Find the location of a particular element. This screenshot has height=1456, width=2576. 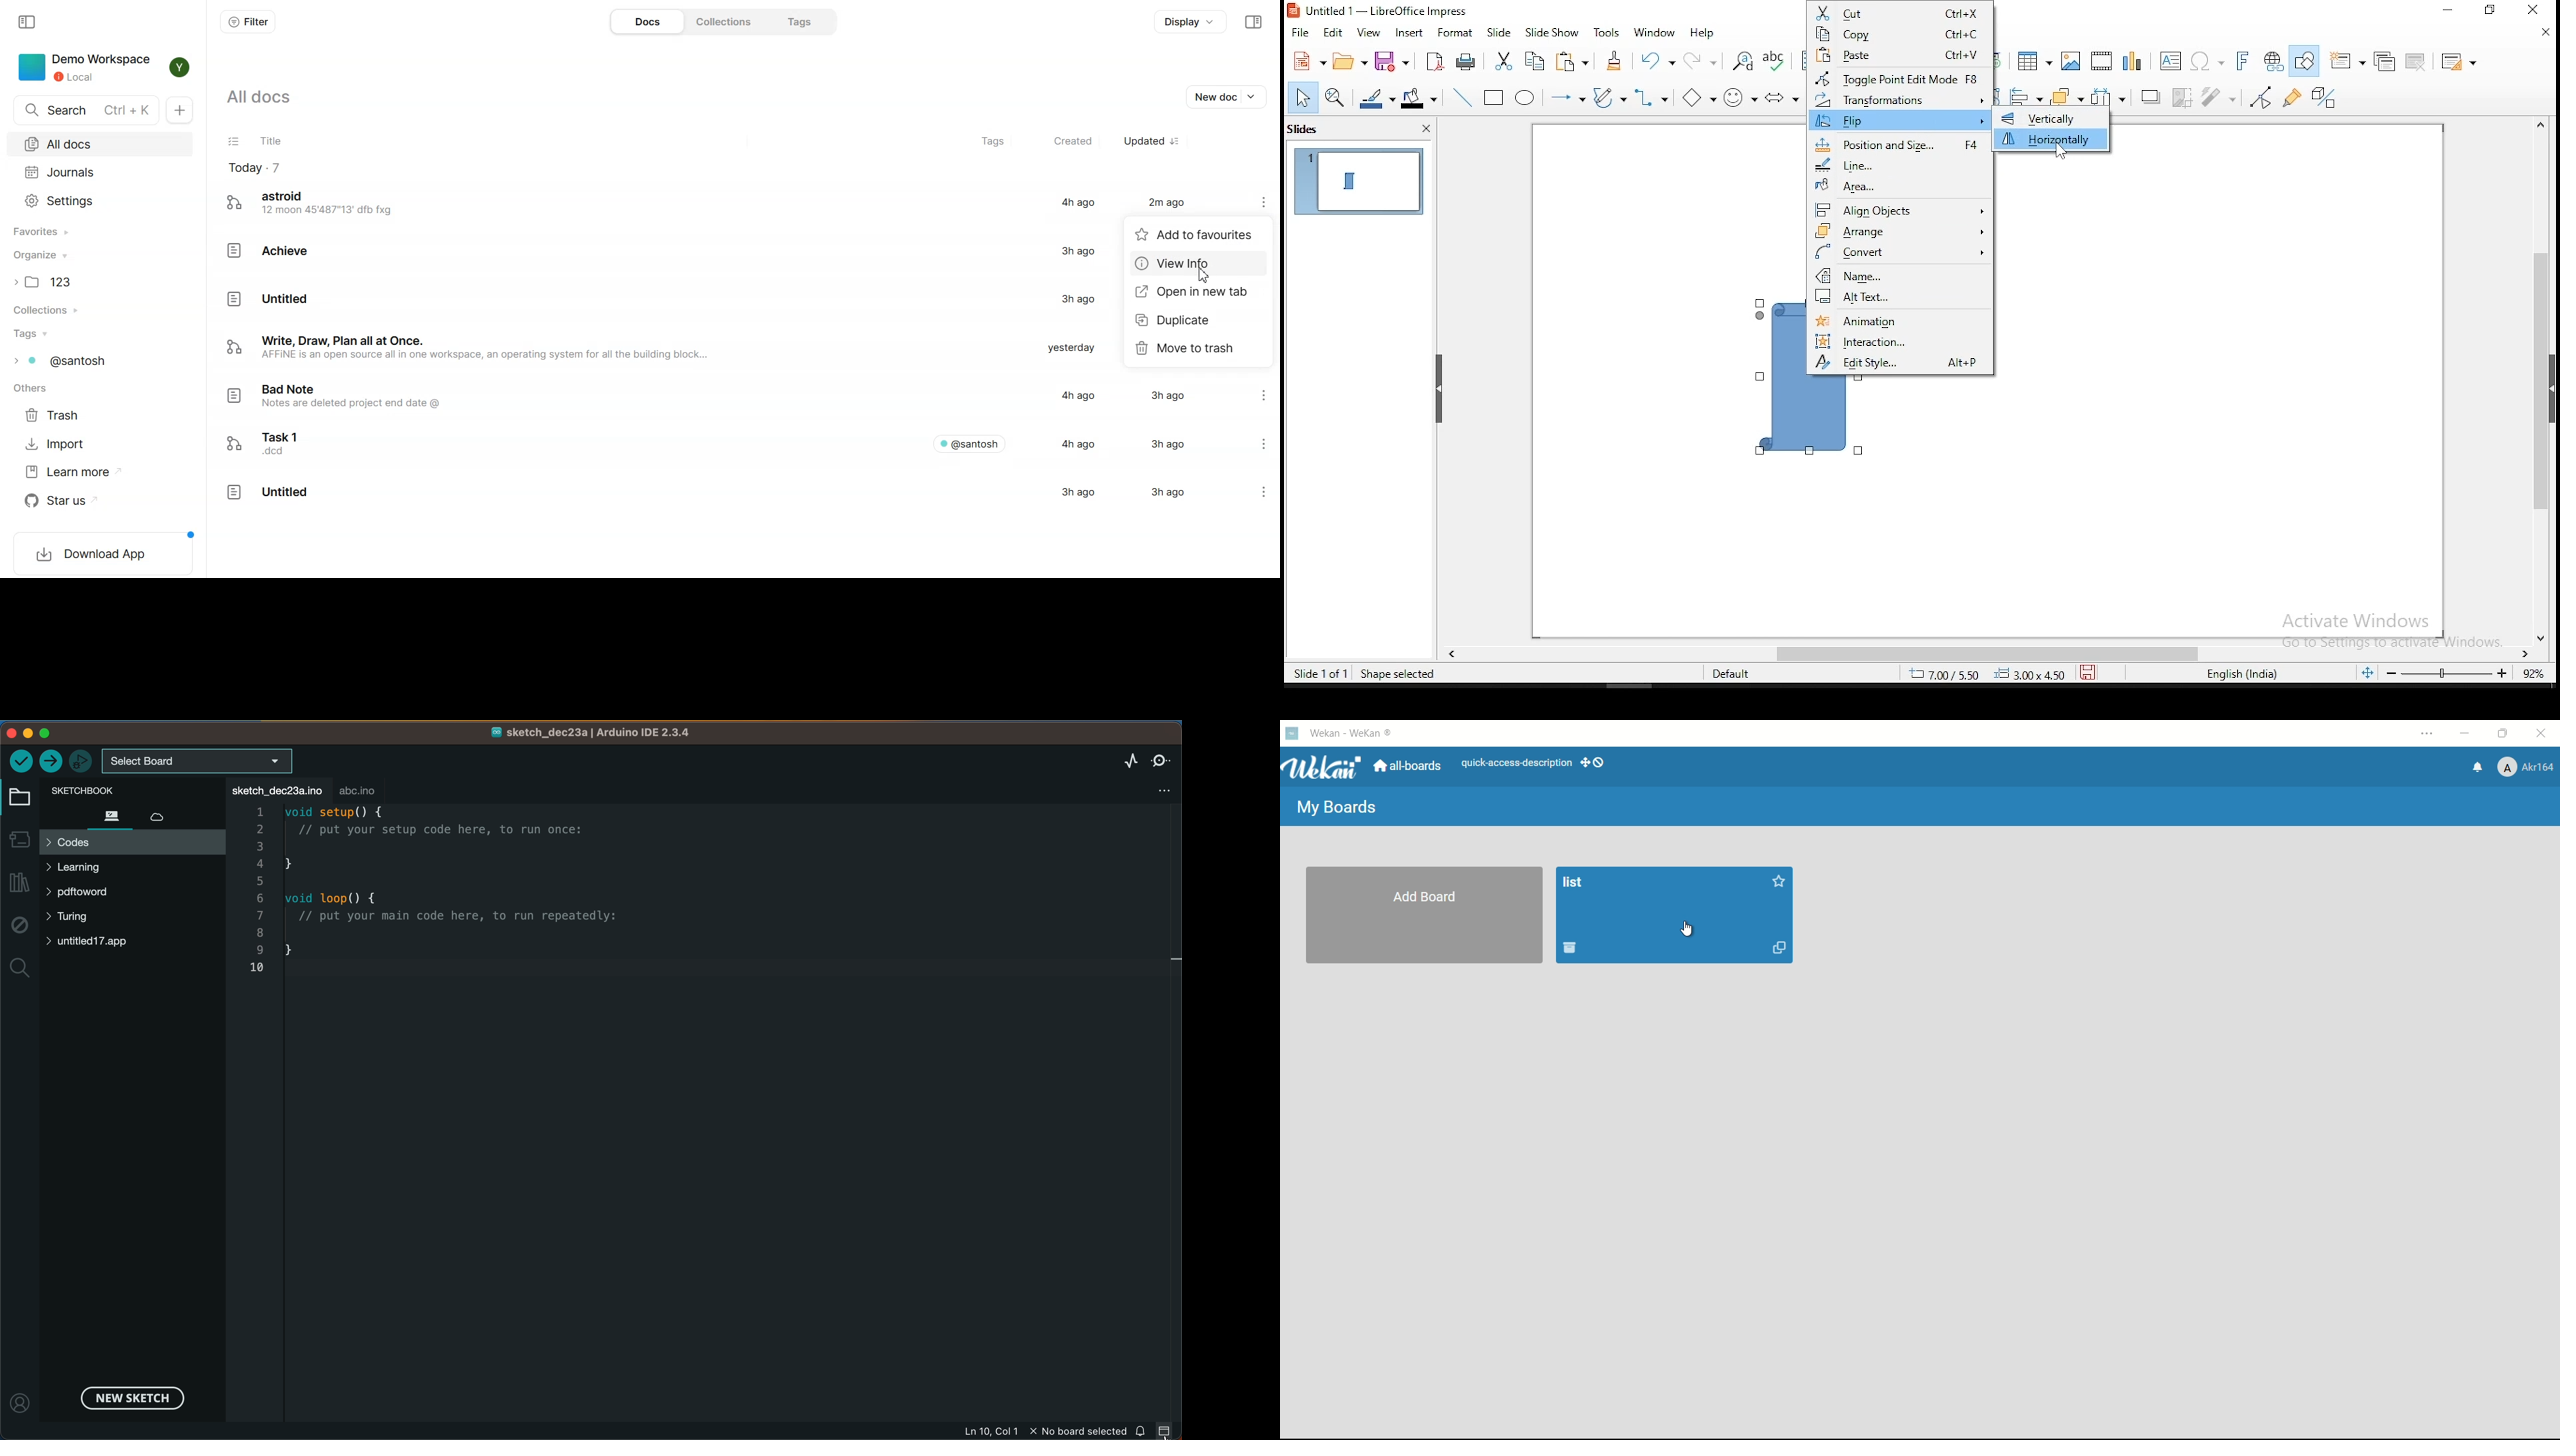

restore is located at coordinates (2490, 10).